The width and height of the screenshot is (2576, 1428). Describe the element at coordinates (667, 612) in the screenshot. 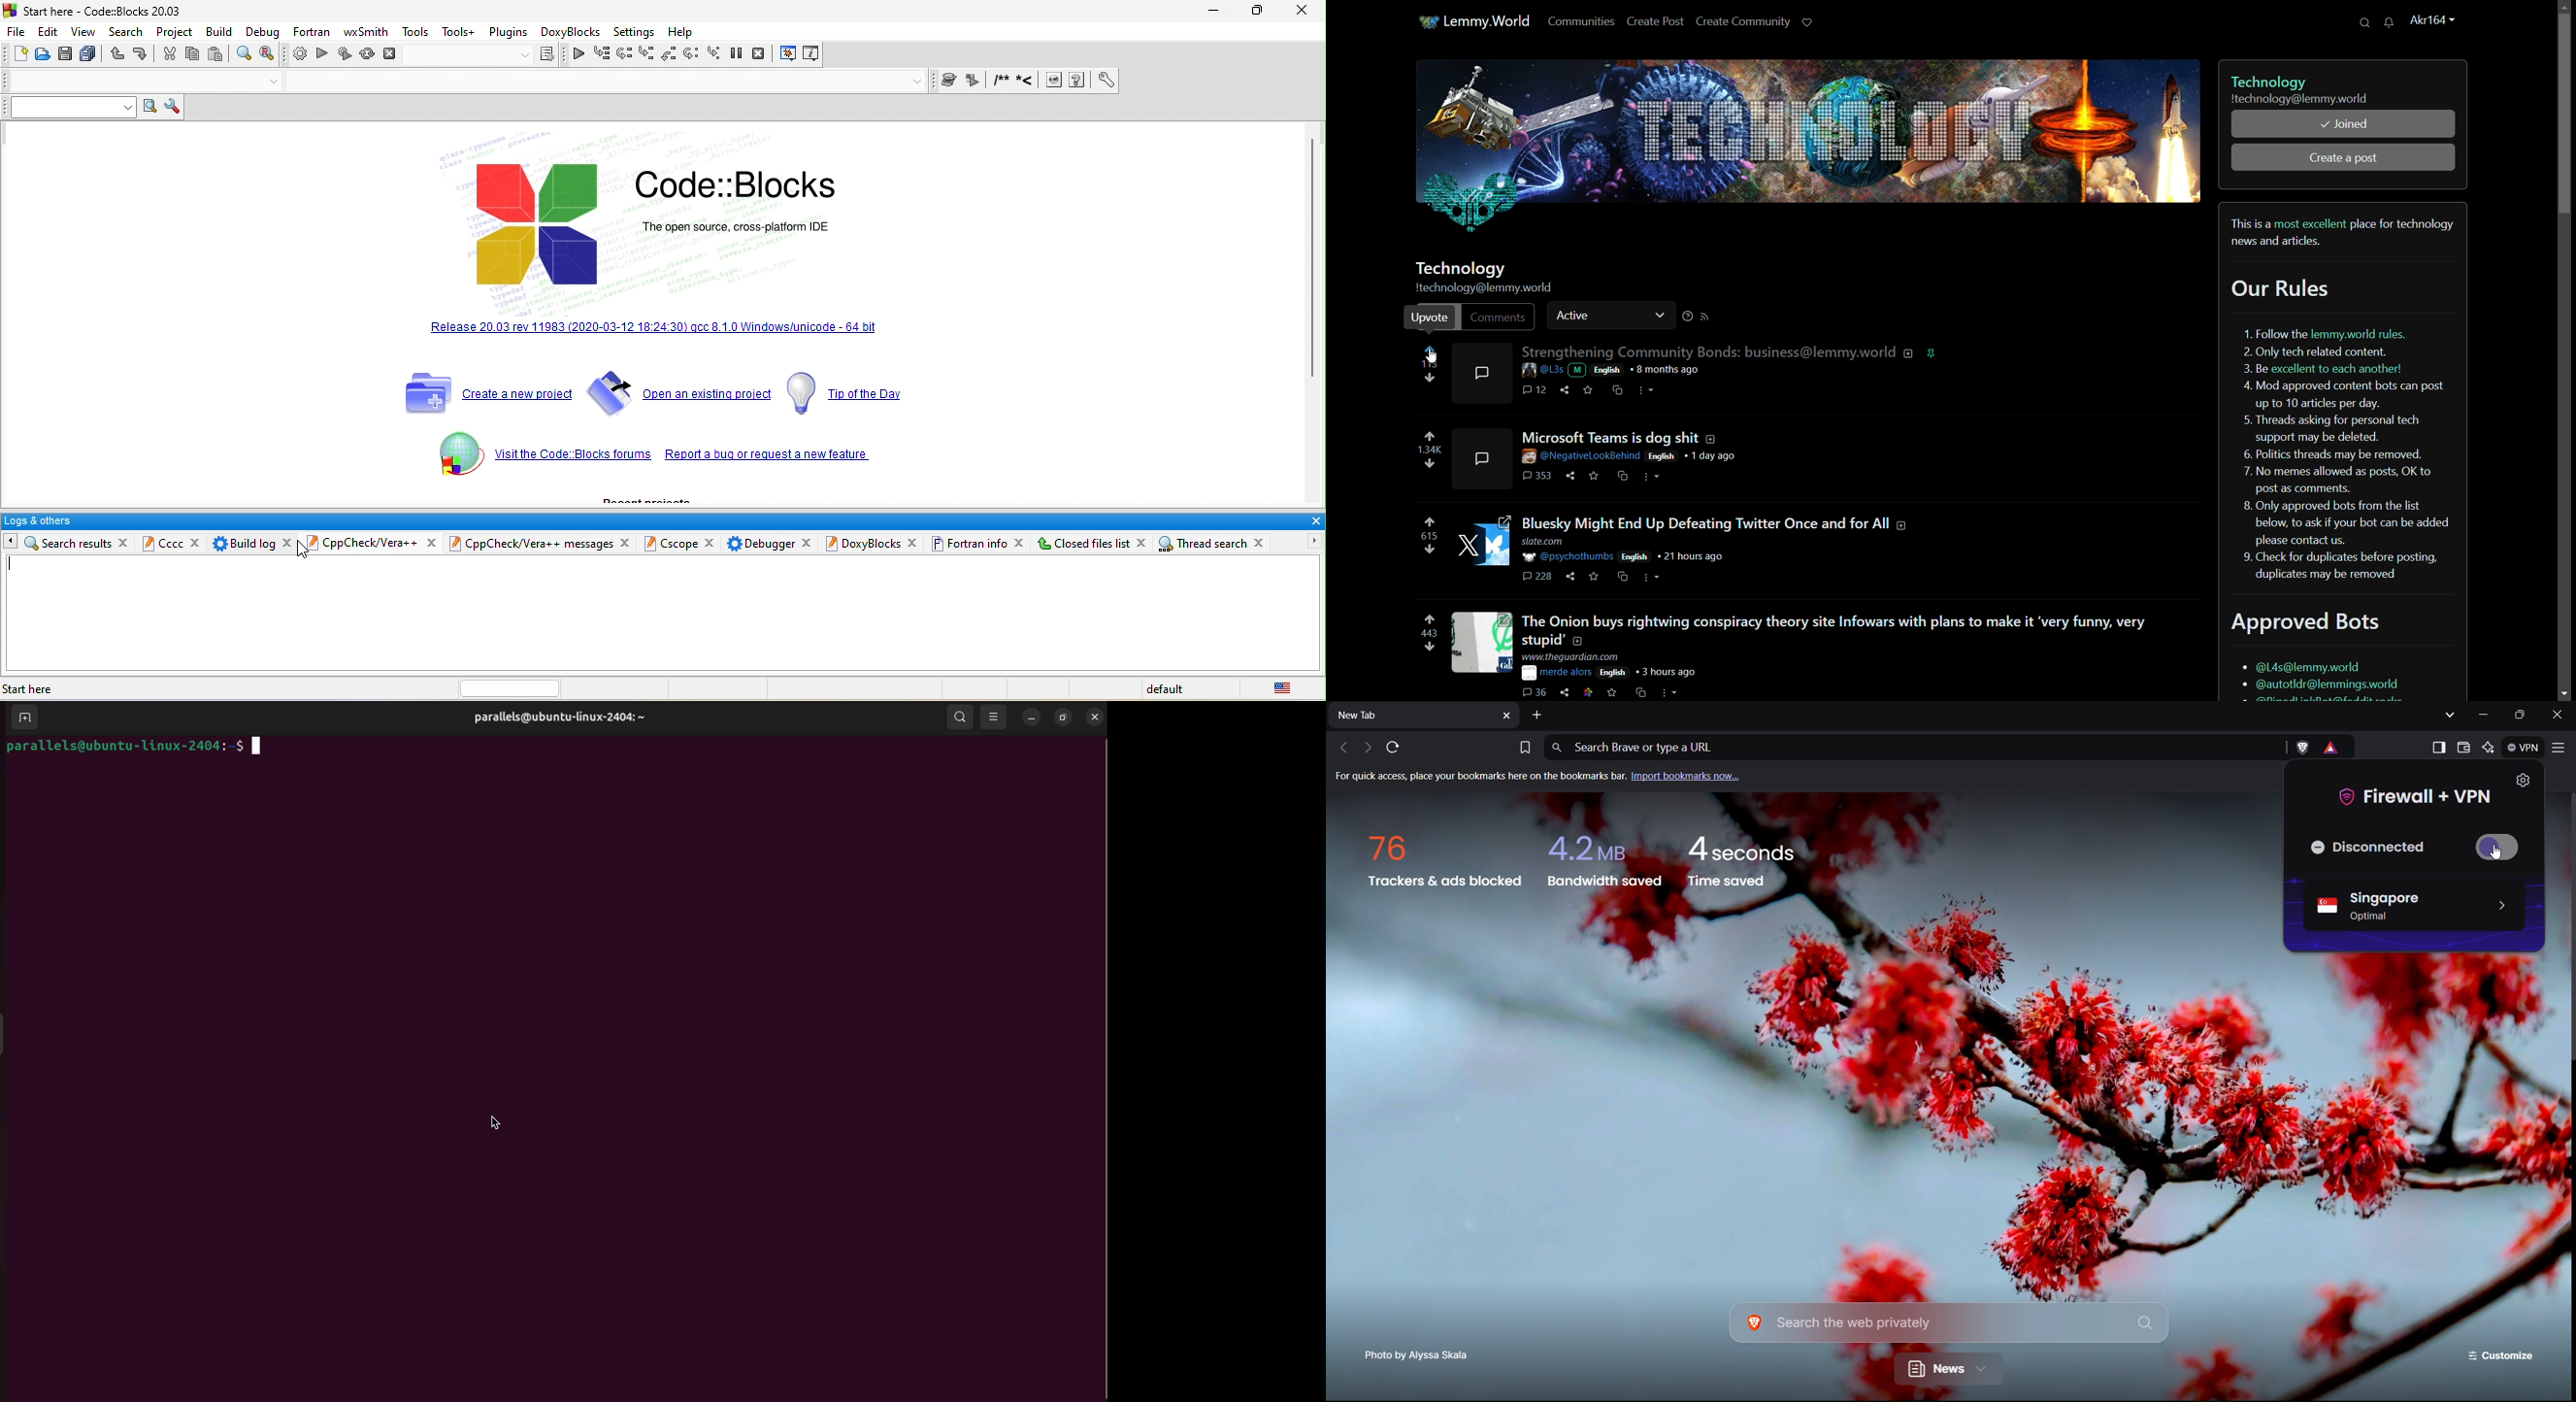

I see `file` at that location.